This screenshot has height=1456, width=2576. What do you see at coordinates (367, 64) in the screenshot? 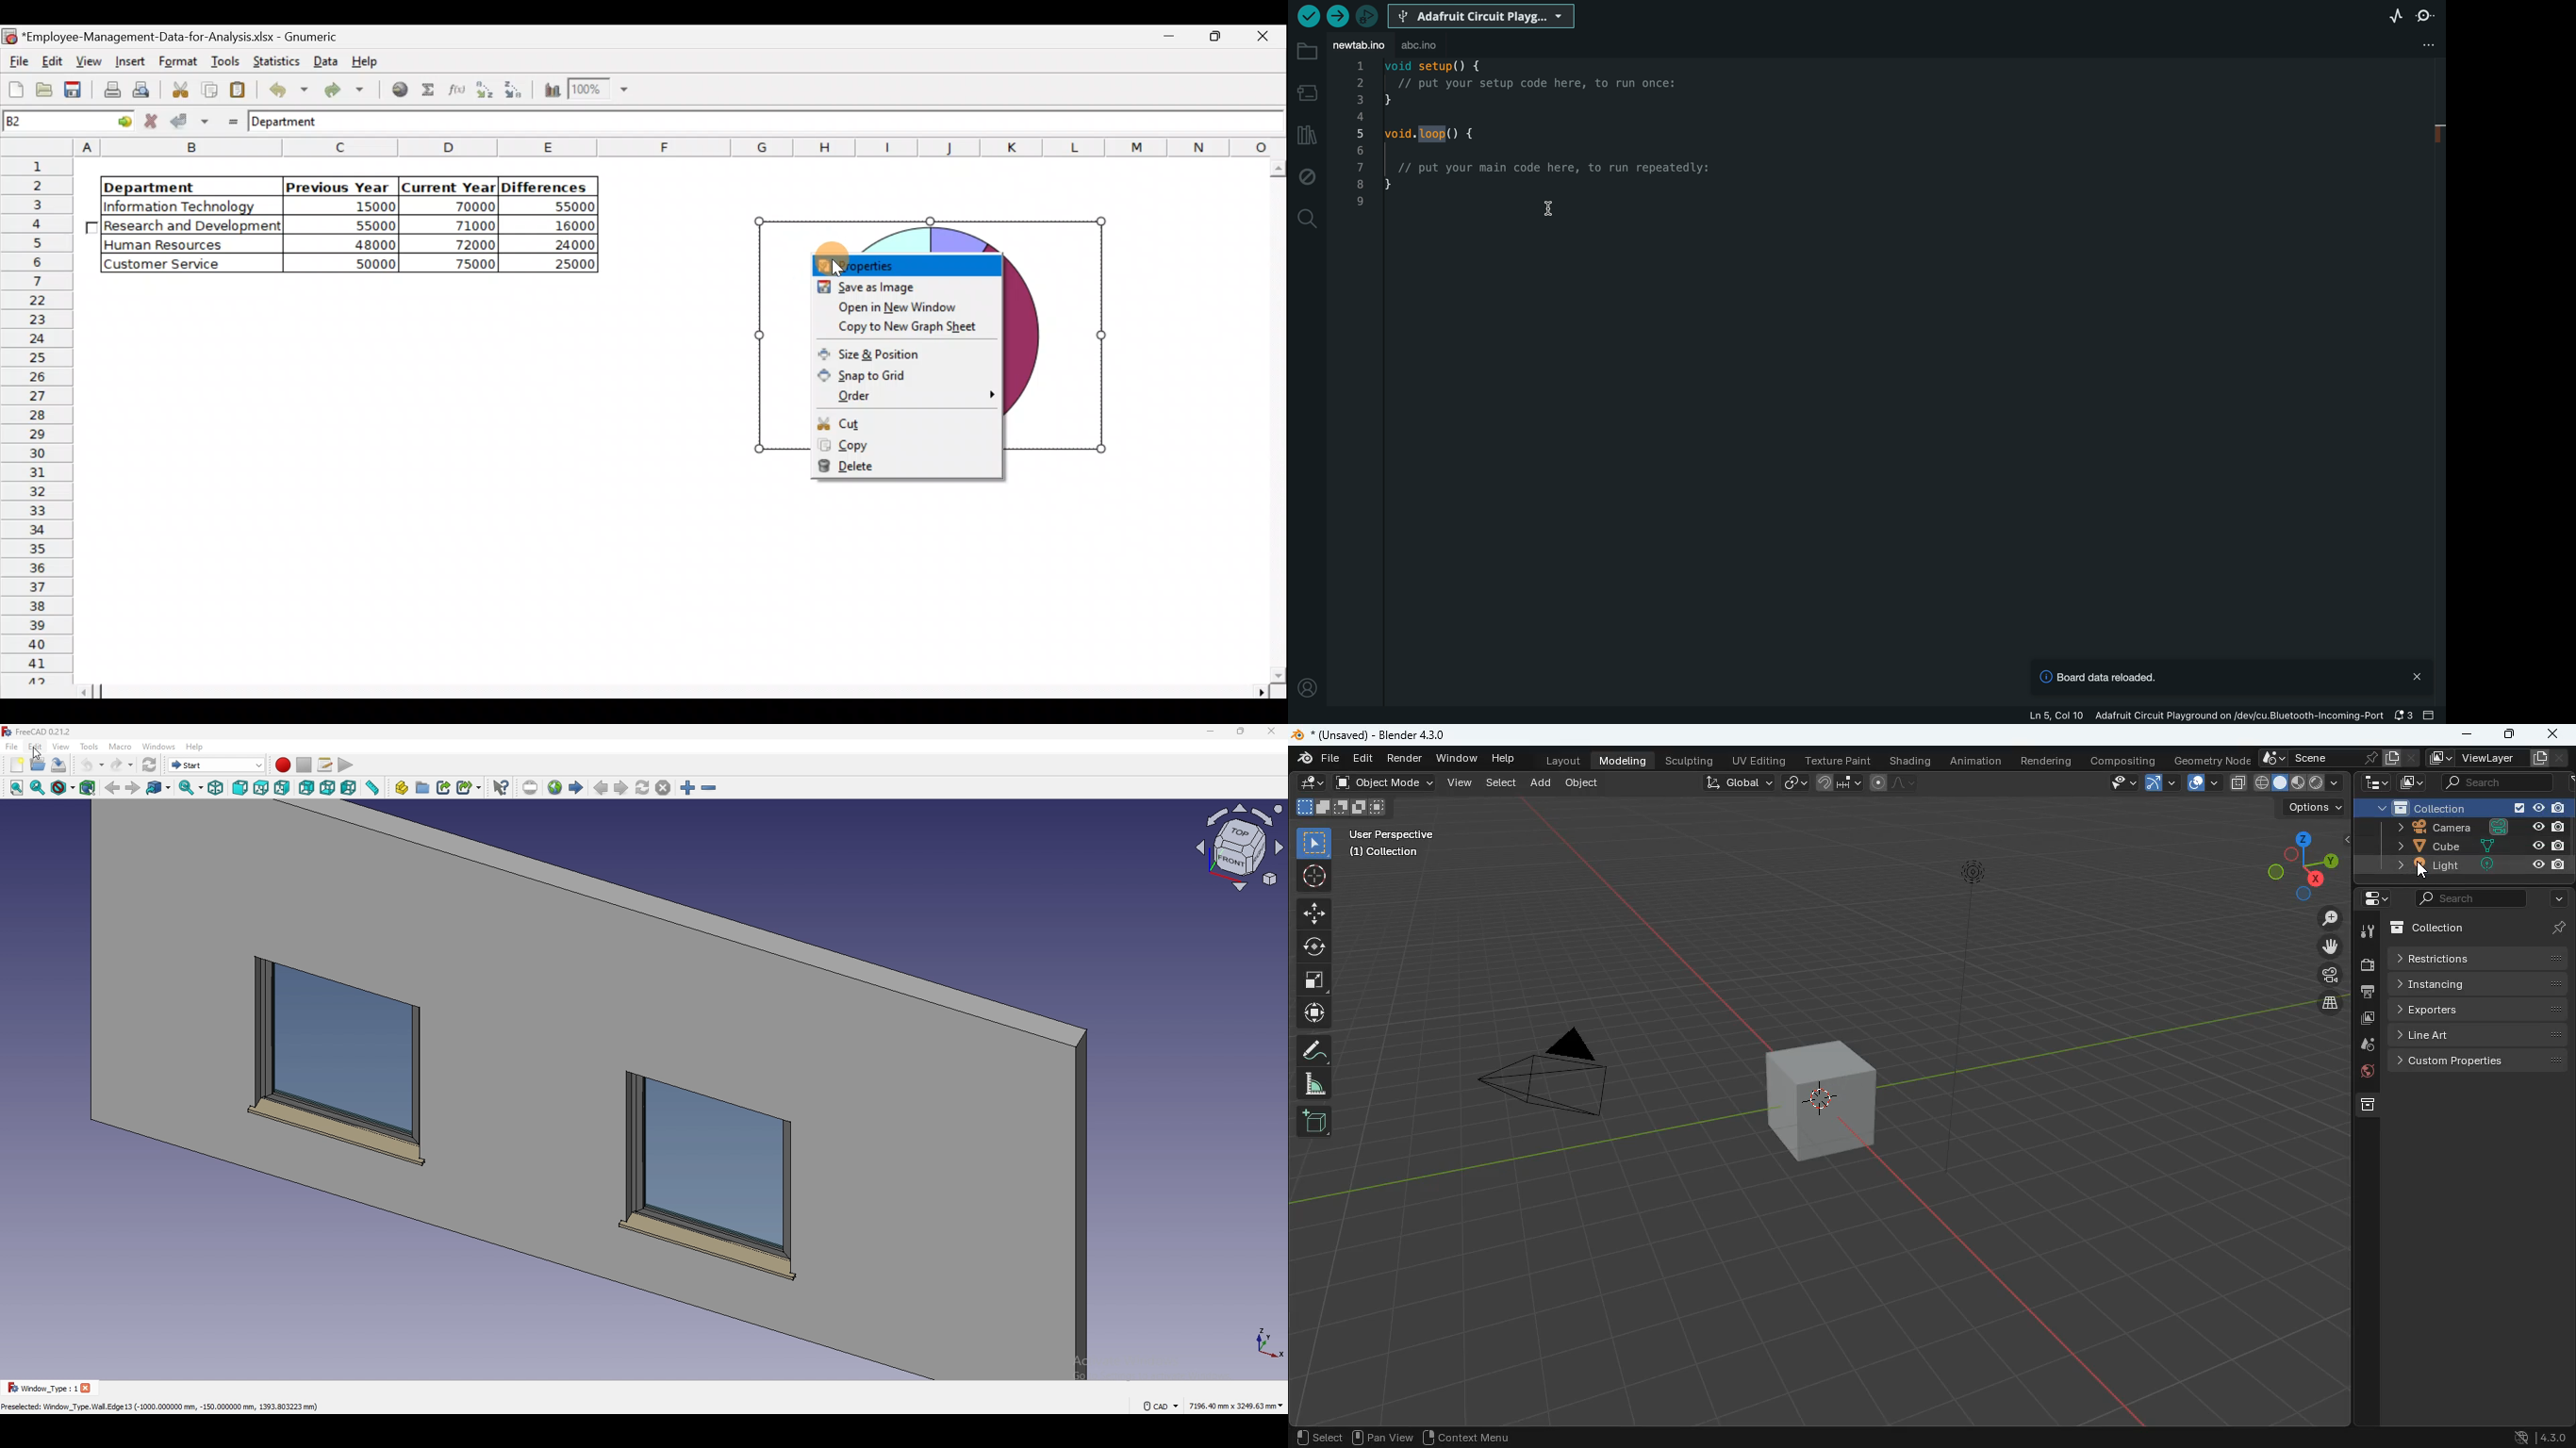
I see `Help` at bounding box center [367, 64].